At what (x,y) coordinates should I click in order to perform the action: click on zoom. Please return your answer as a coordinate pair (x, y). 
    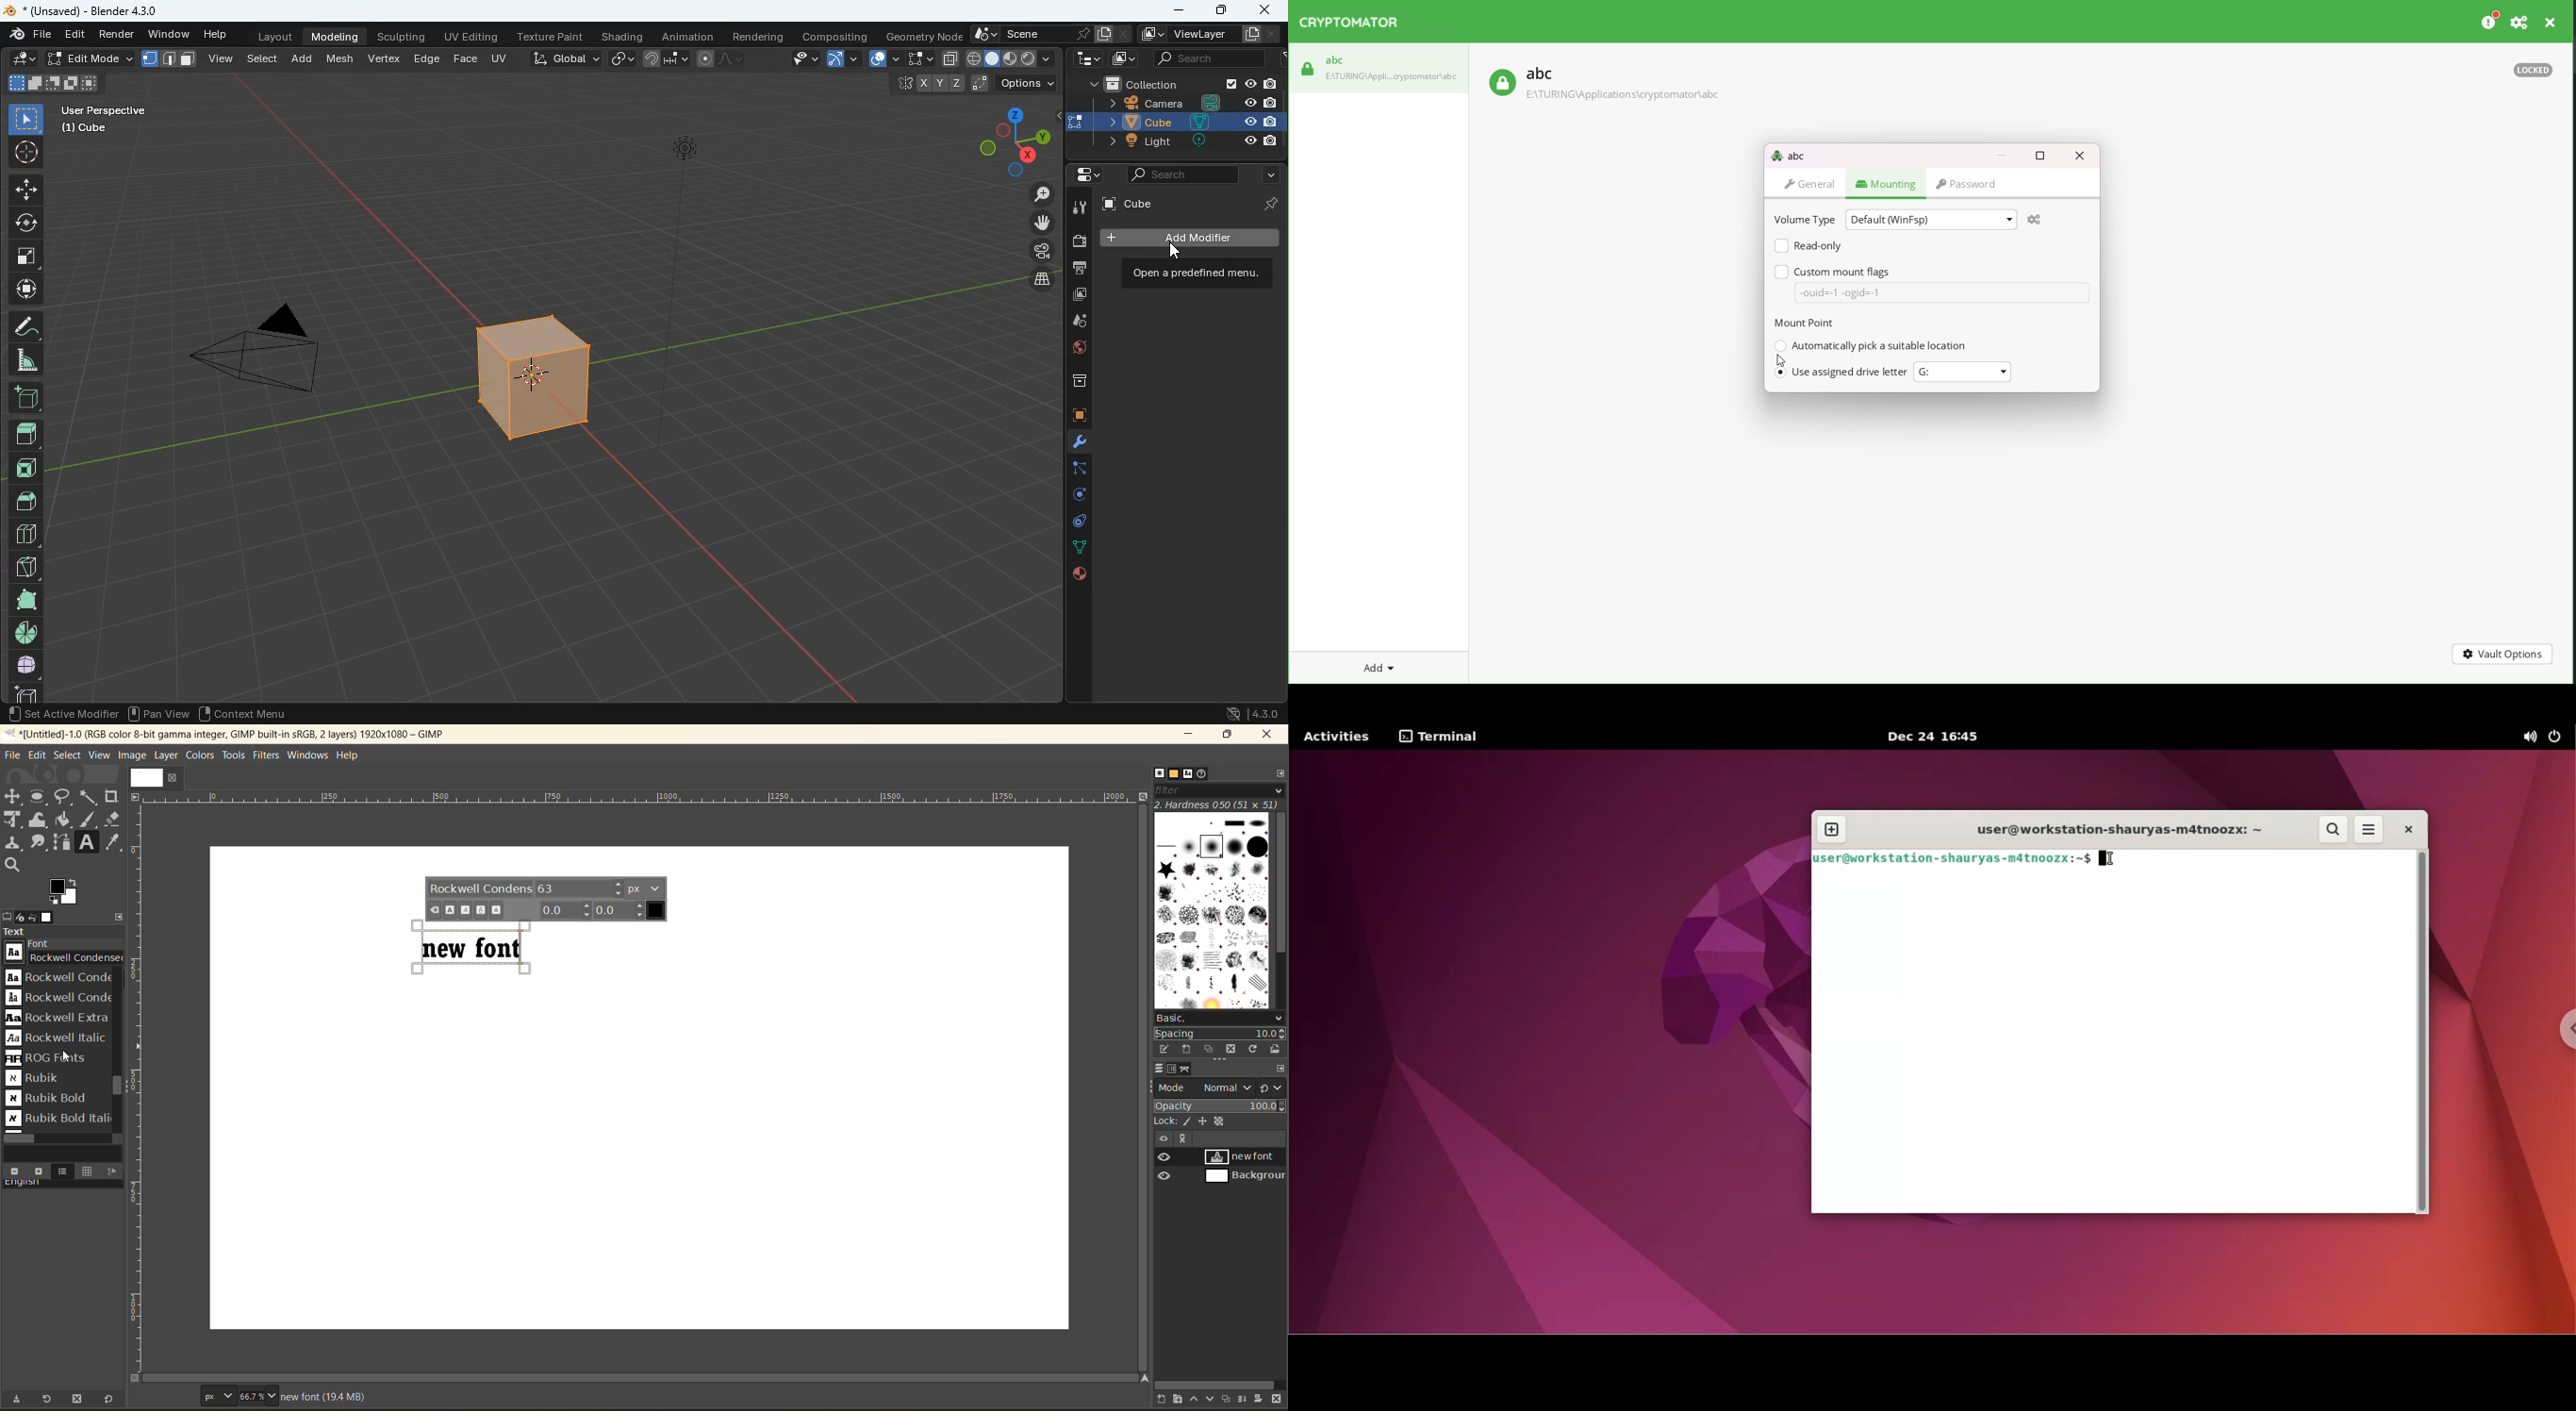
    Looking at the image, I should click on (1038, 193).